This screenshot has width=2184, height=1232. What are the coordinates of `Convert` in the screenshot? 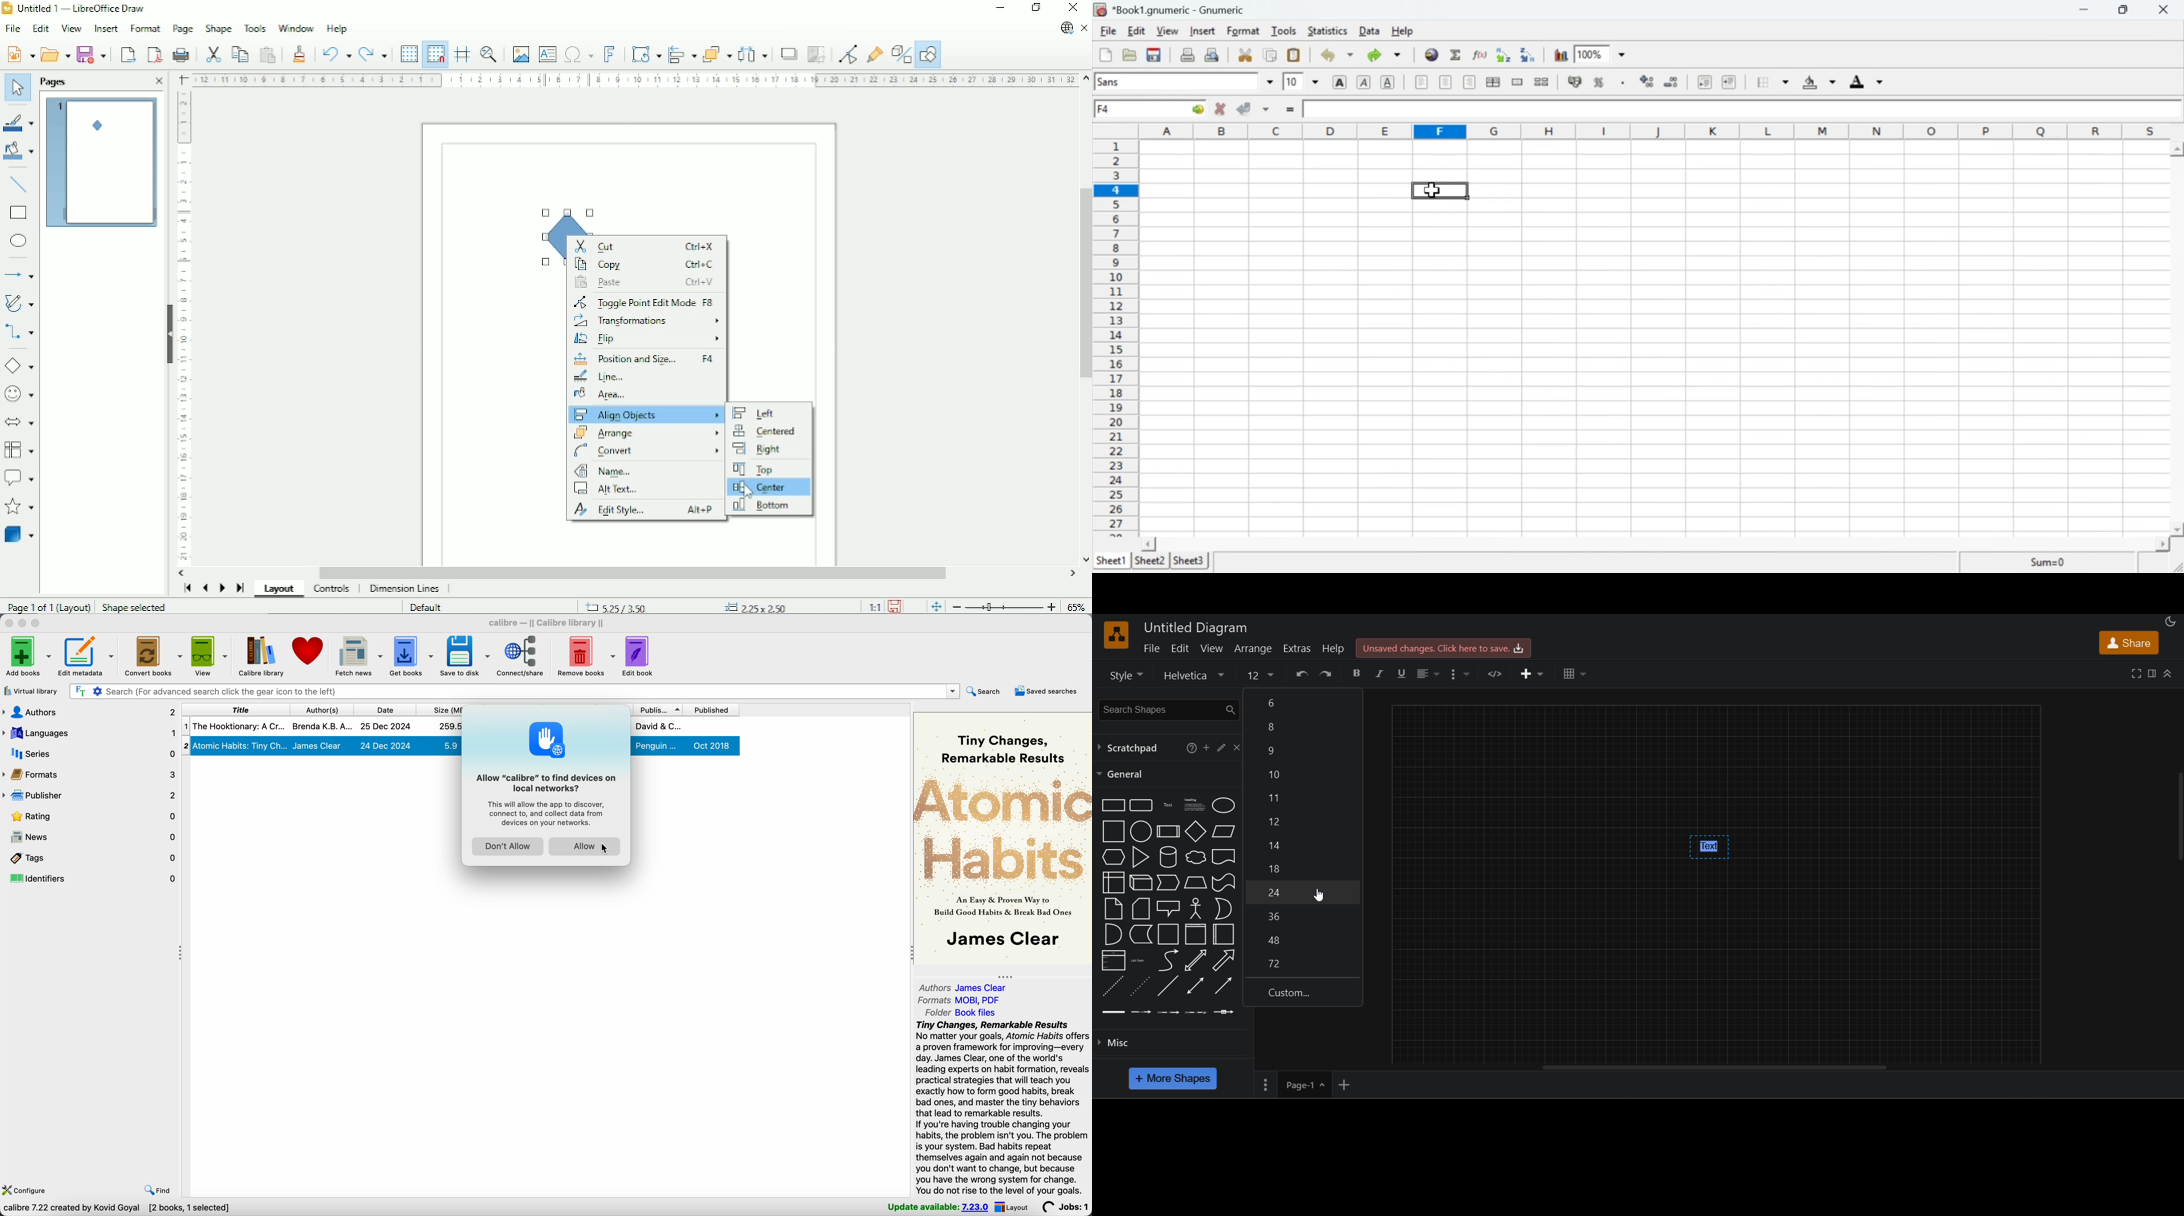 It's located at (645, 450).